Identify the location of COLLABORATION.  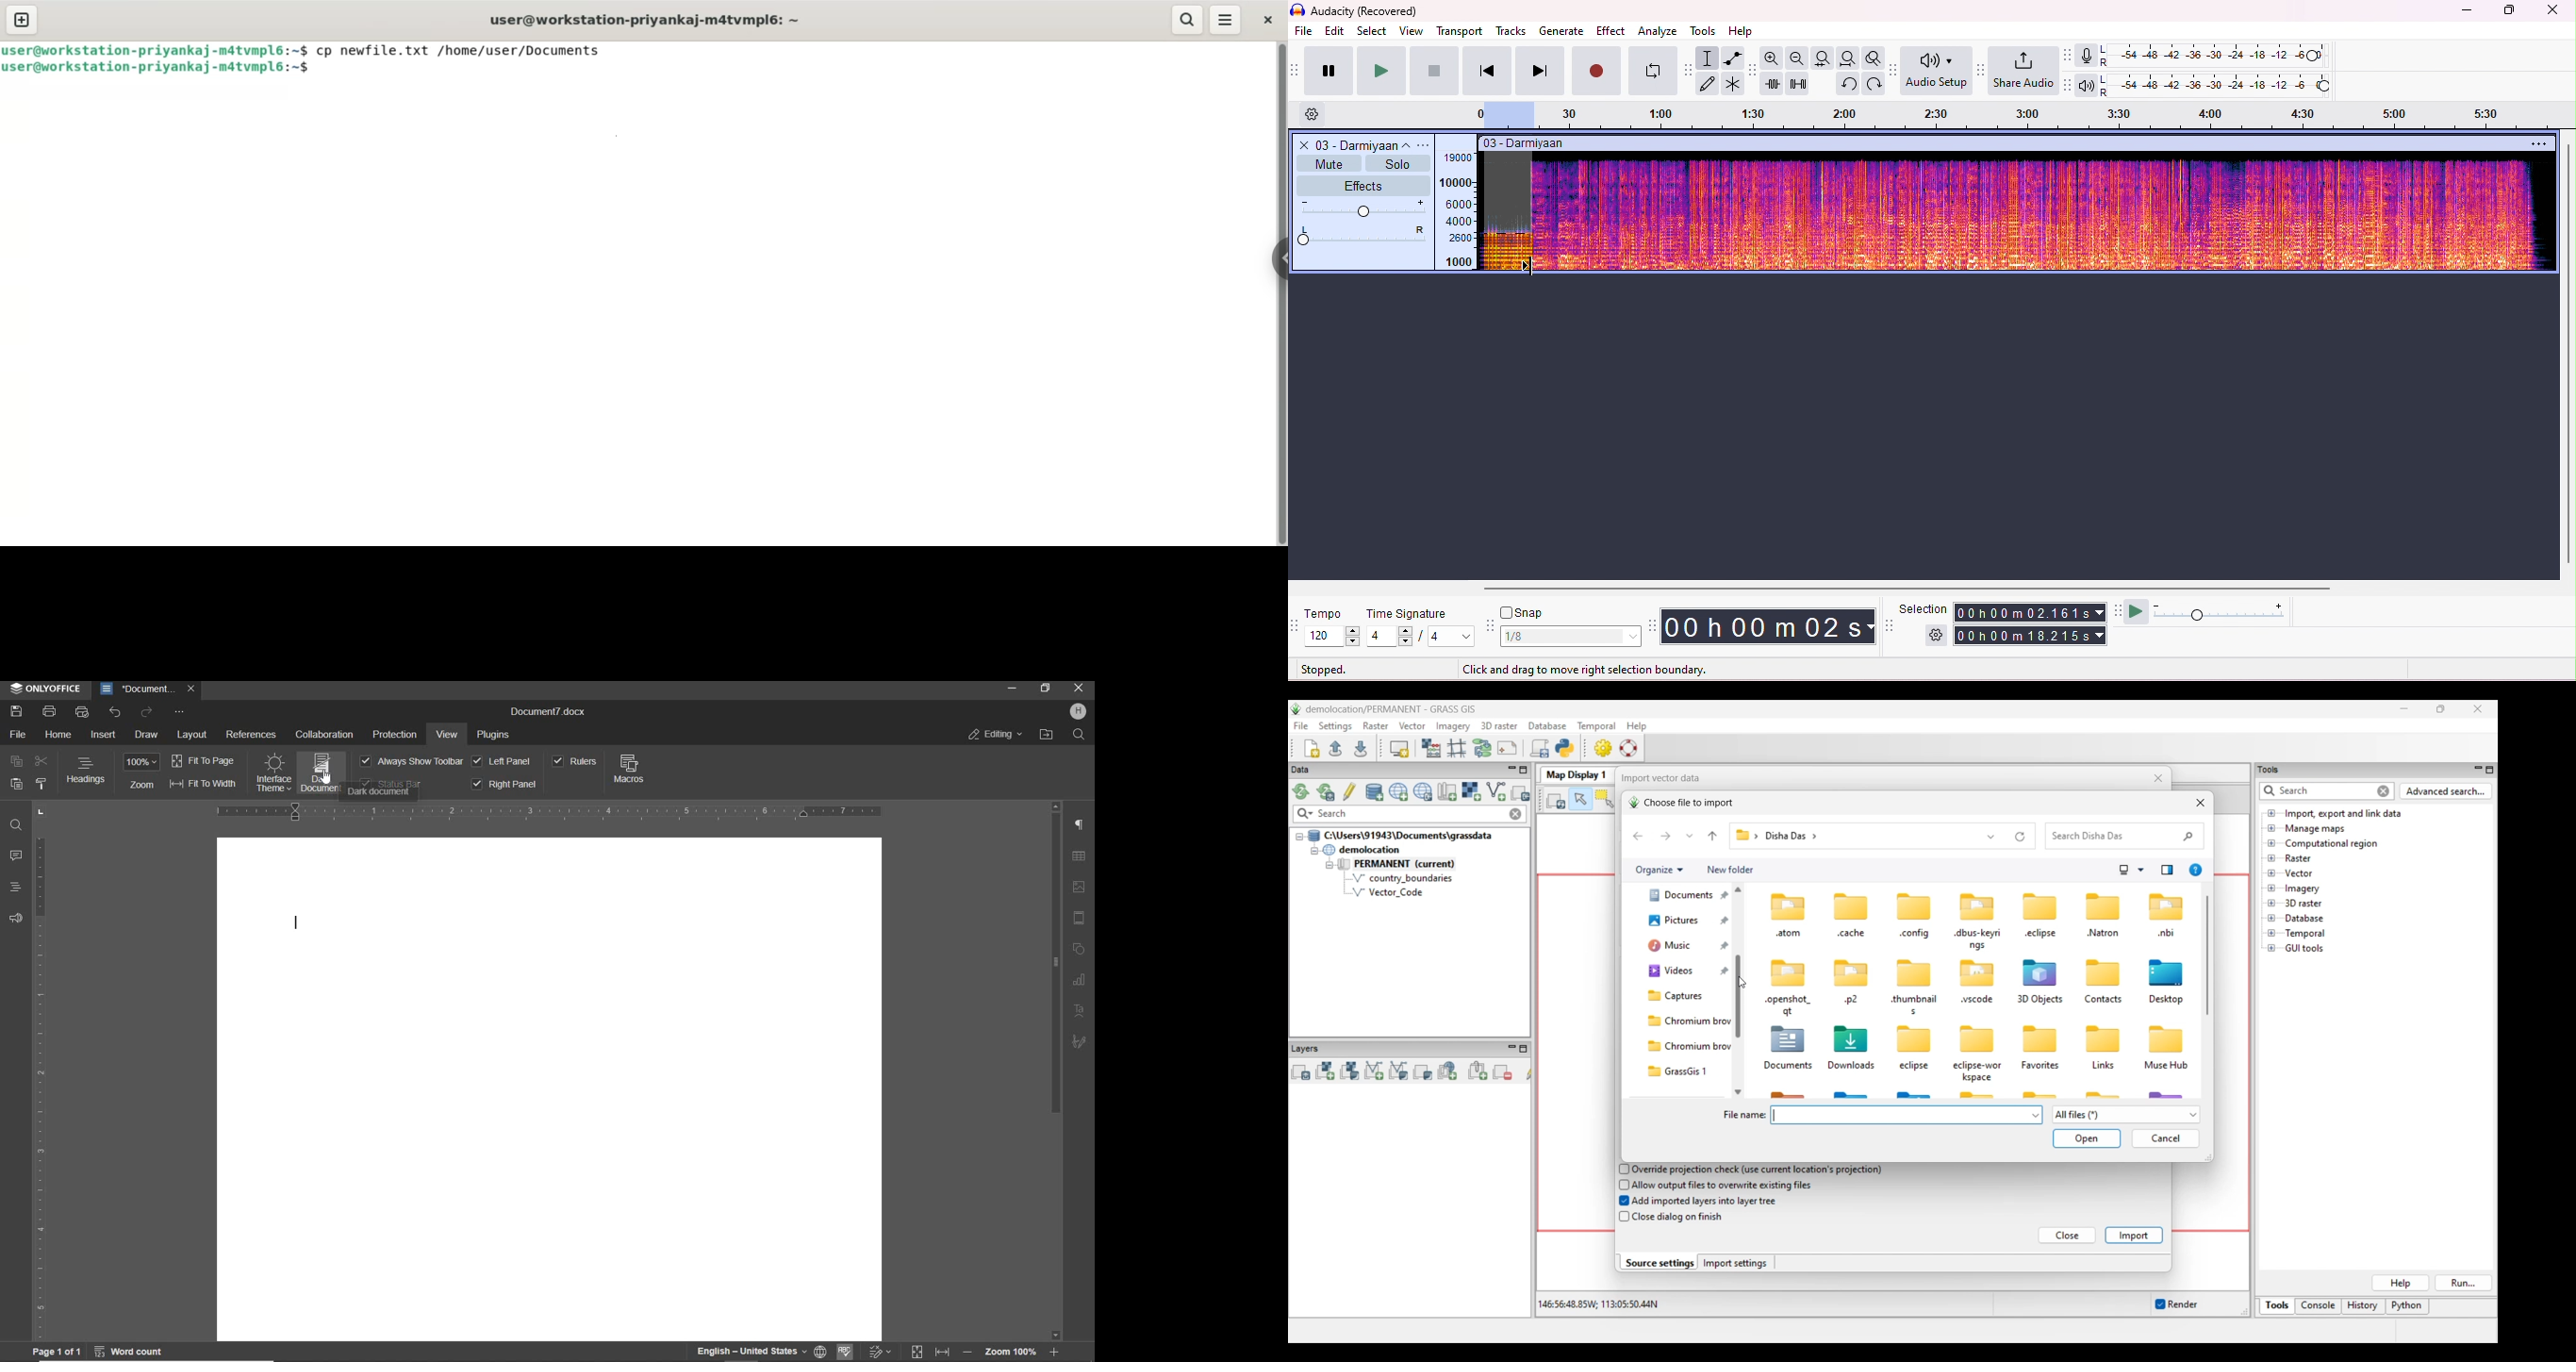
(325, 735).